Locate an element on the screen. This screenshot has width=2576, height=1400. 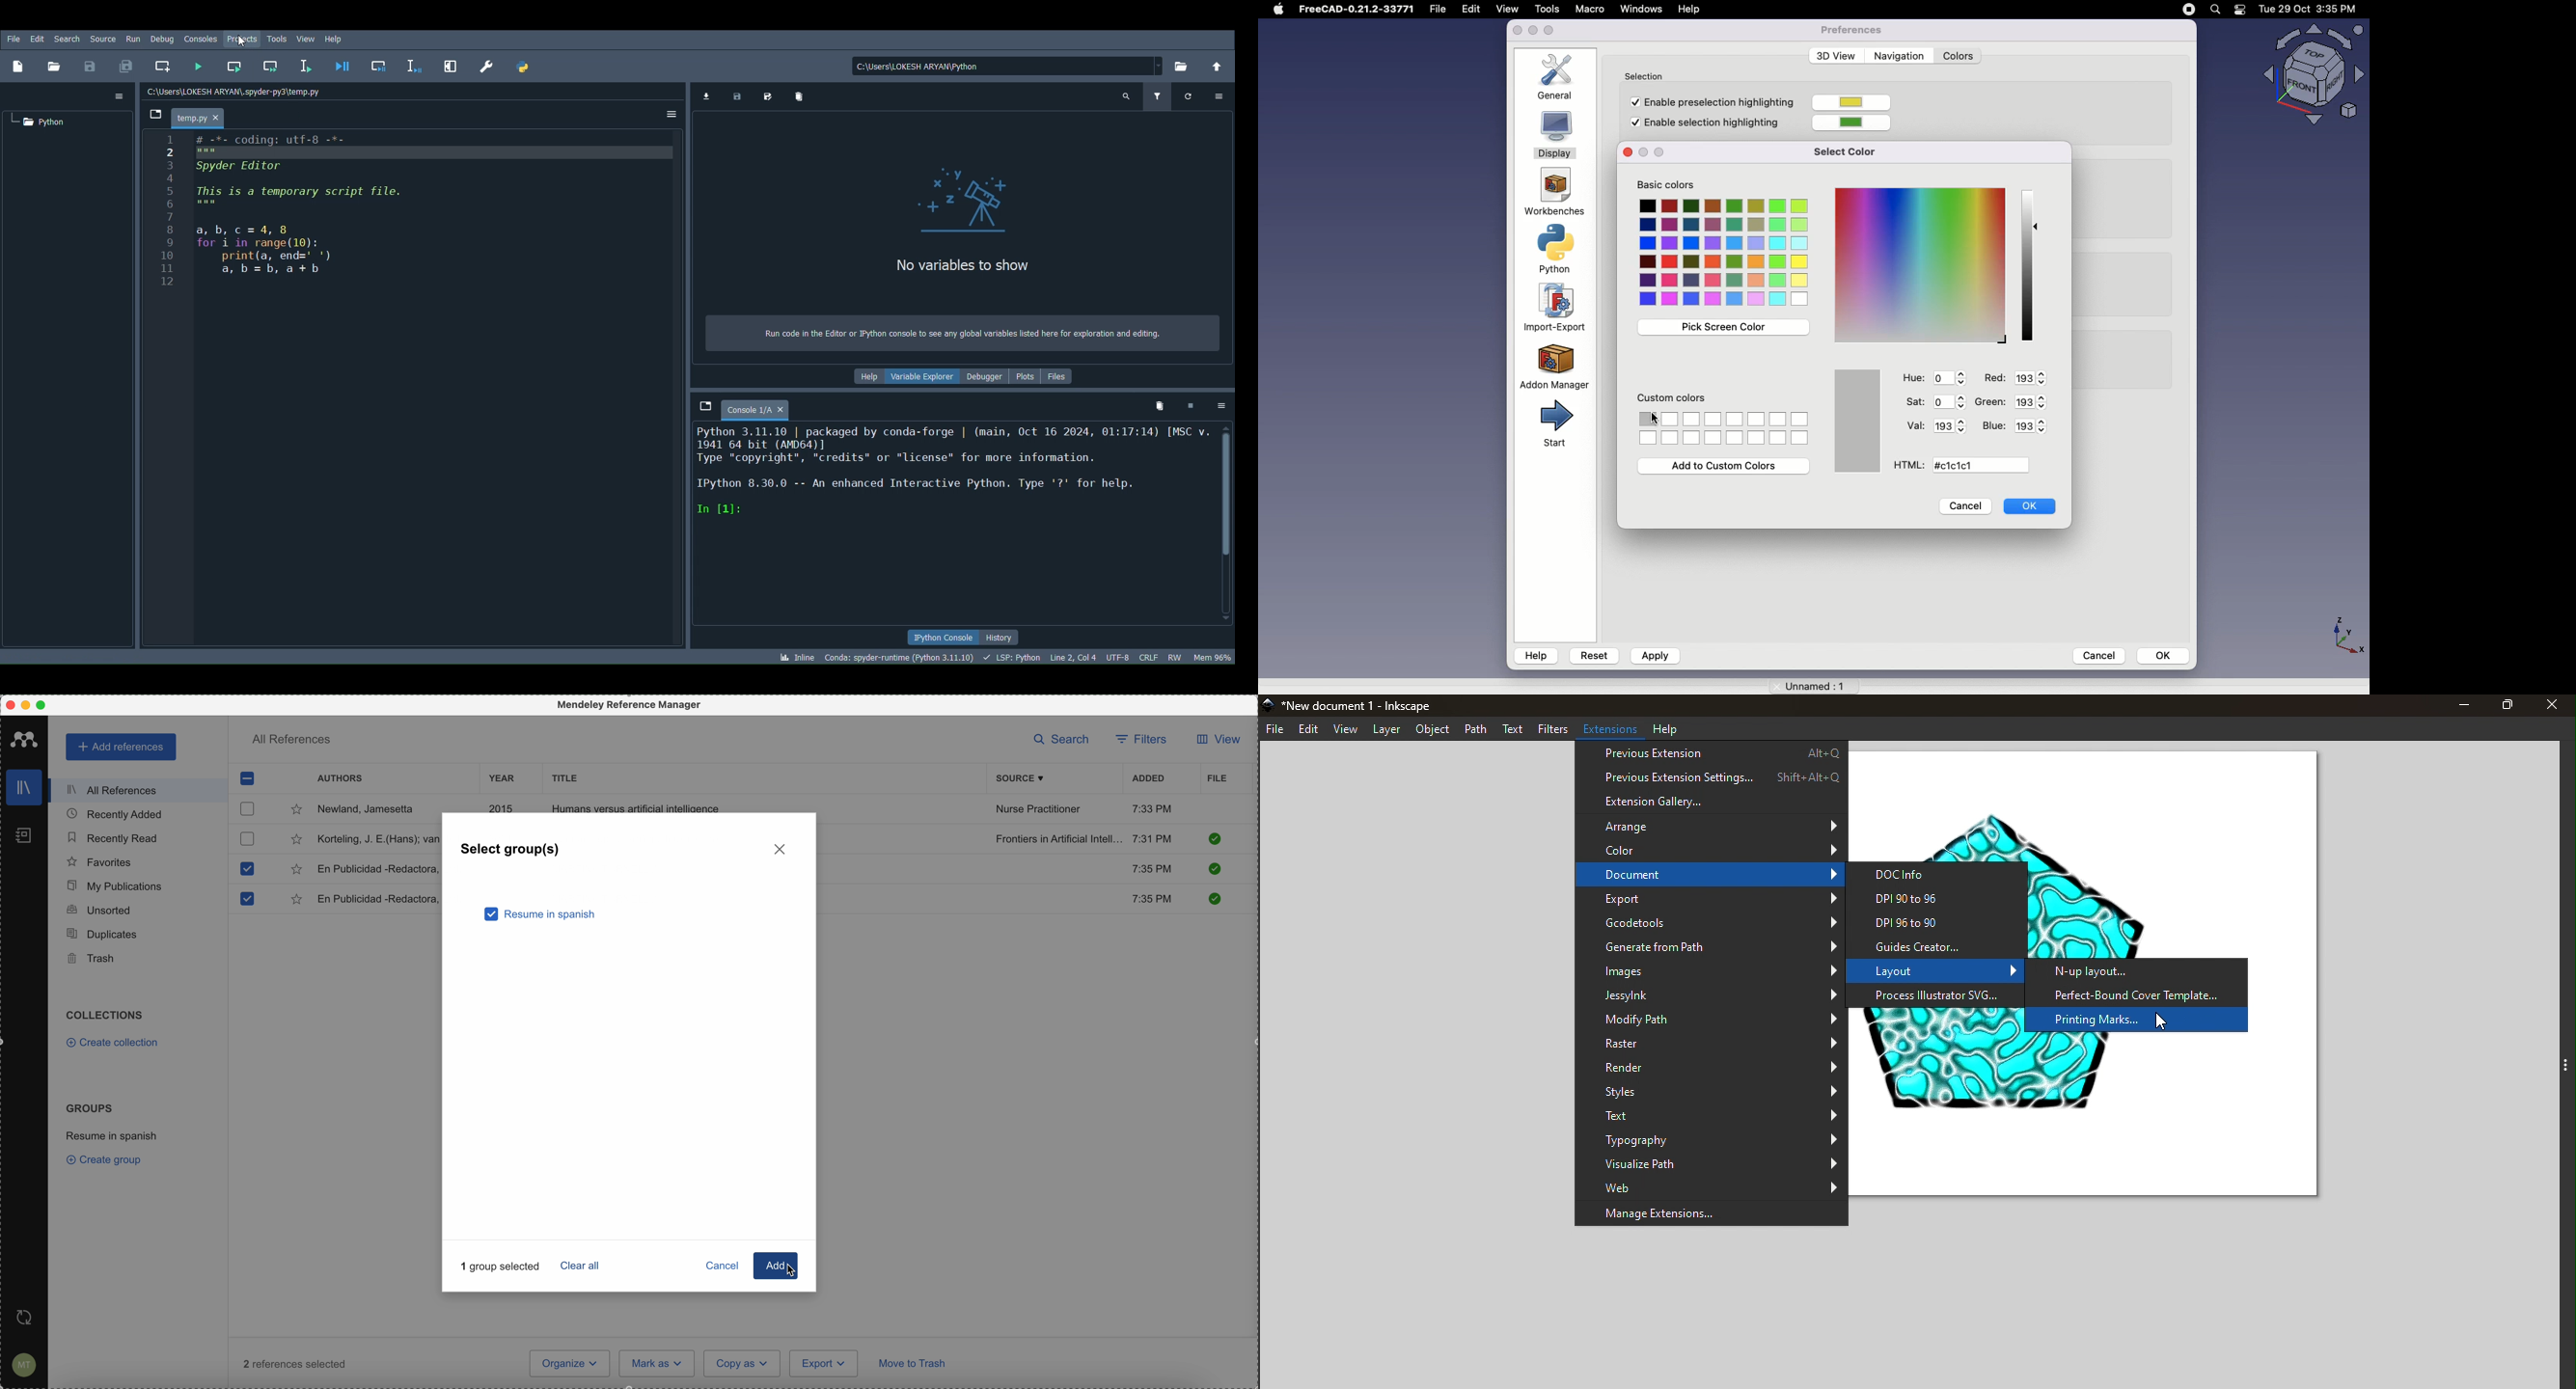
2 reference selected is located at coordinates (295, 1364).